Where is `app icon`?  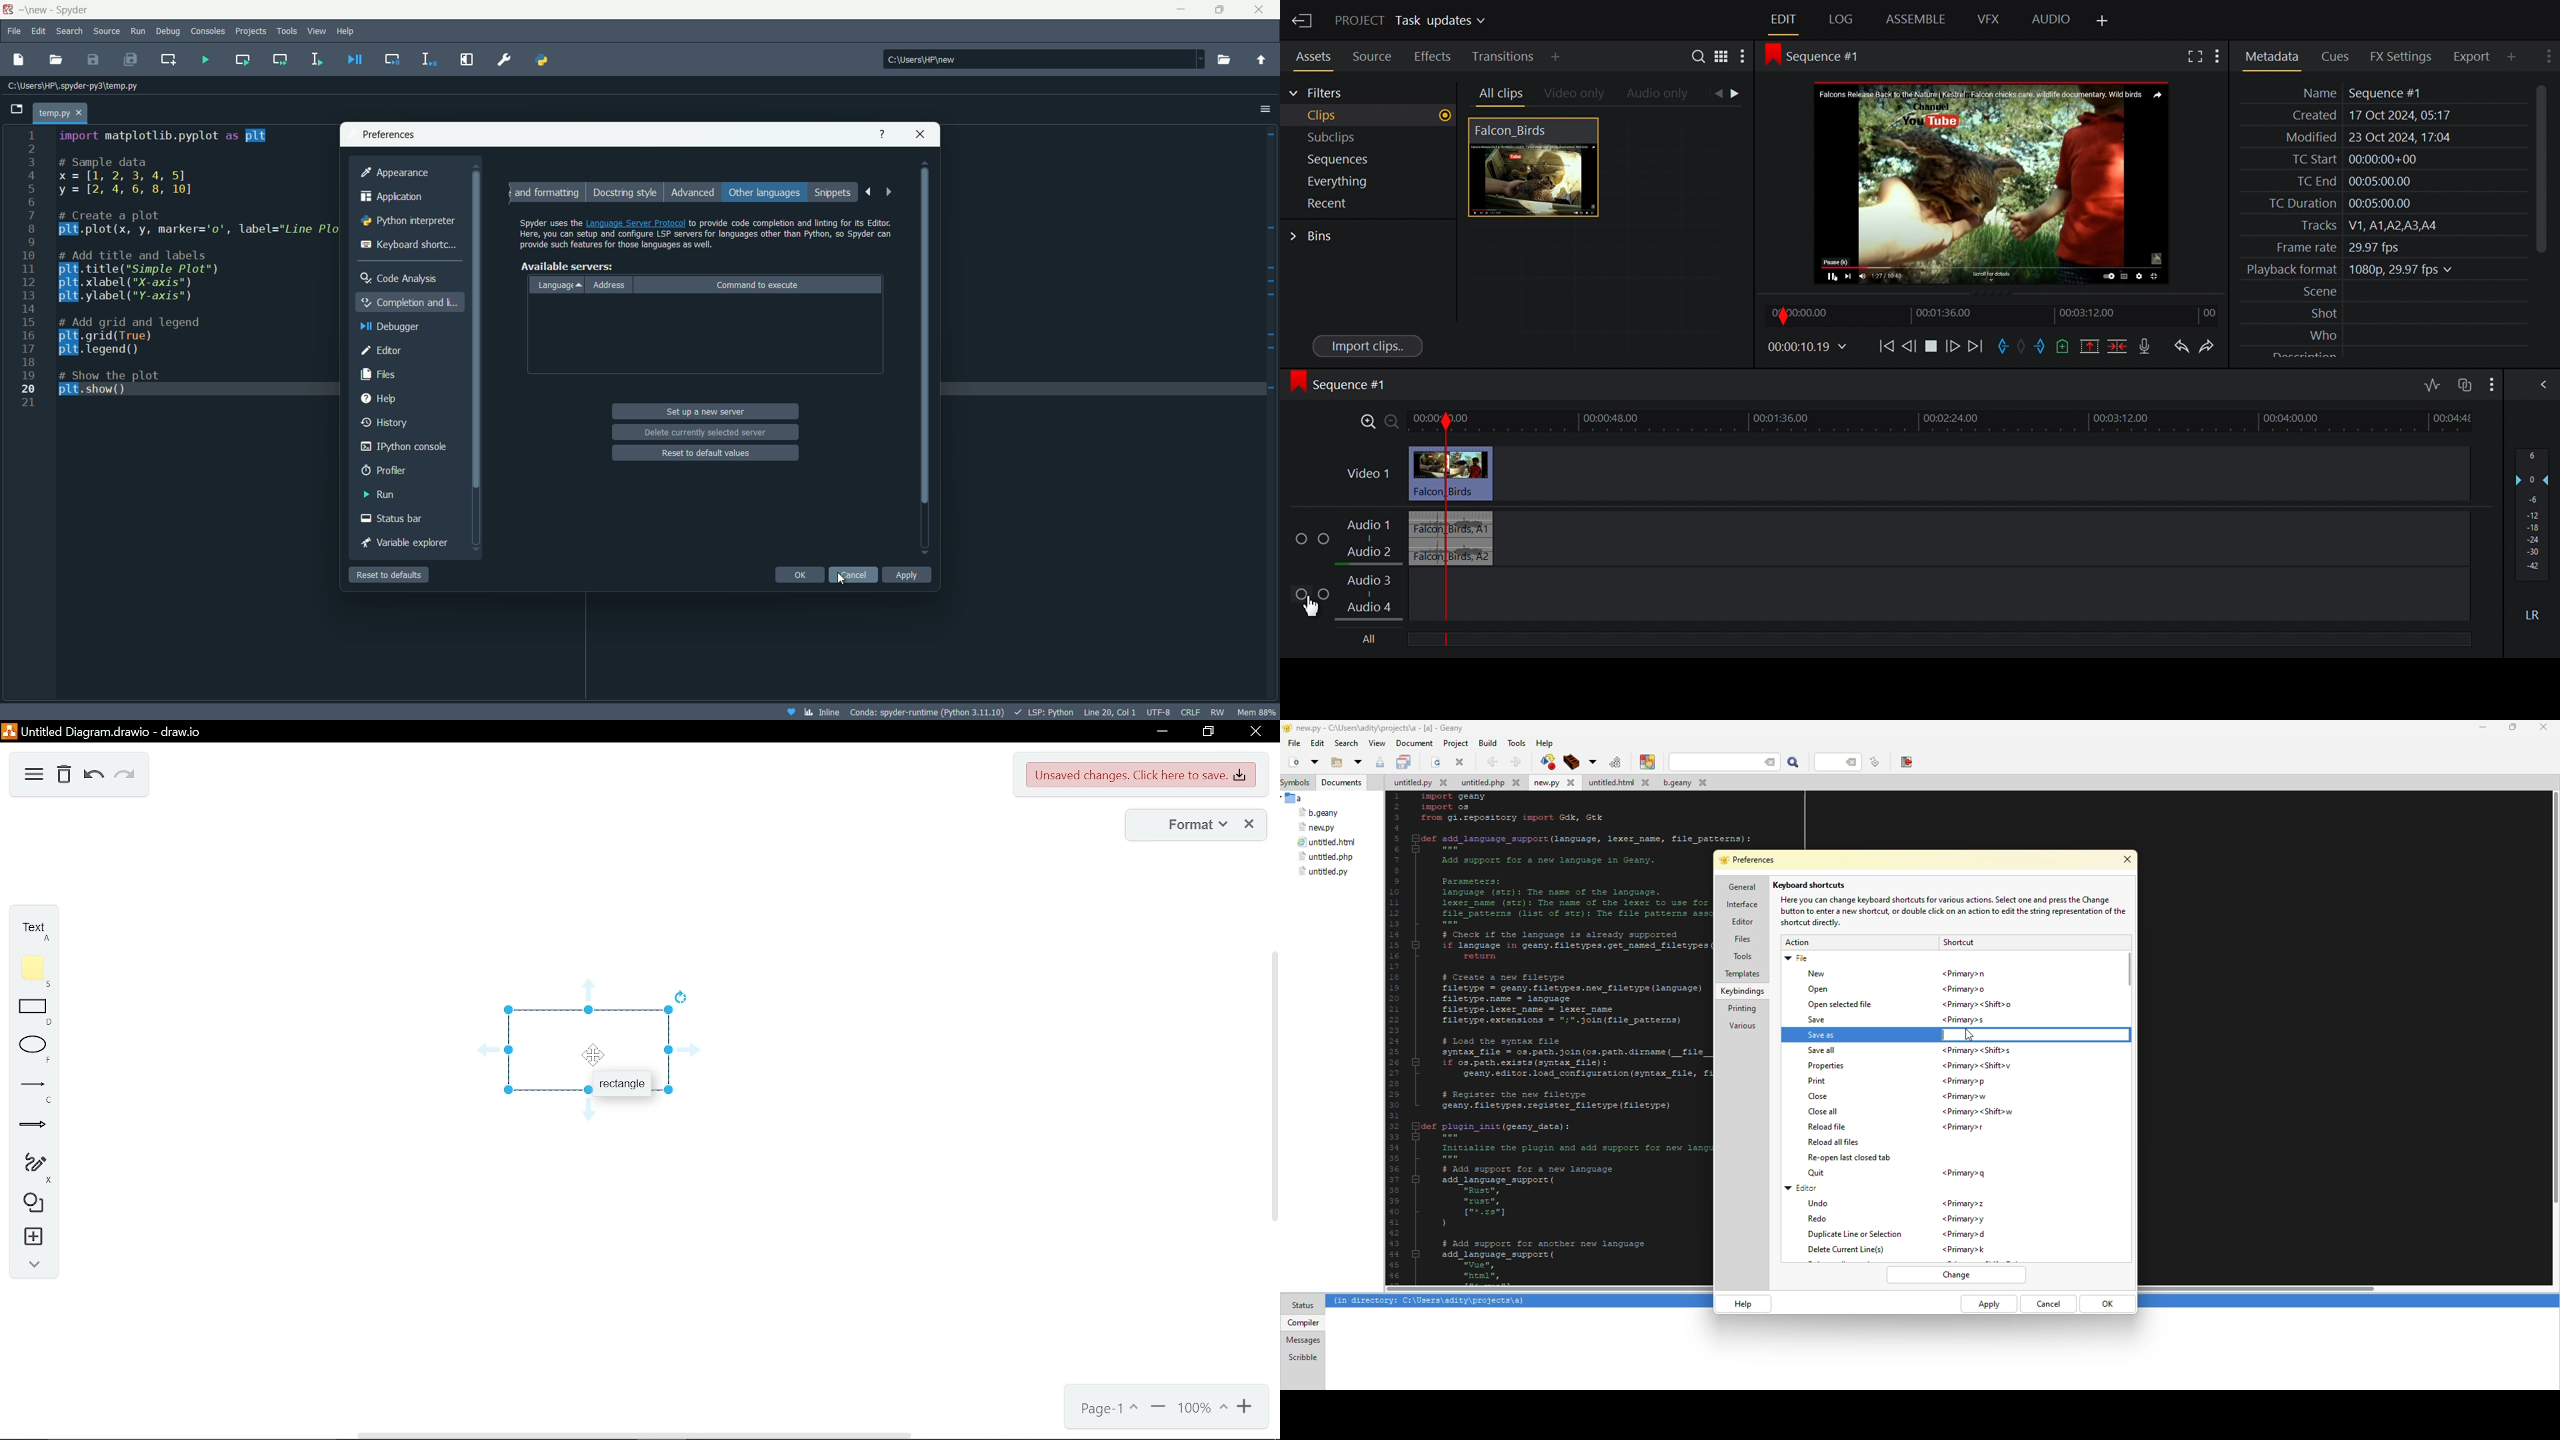 app icon is located at coordinates (7, 10).